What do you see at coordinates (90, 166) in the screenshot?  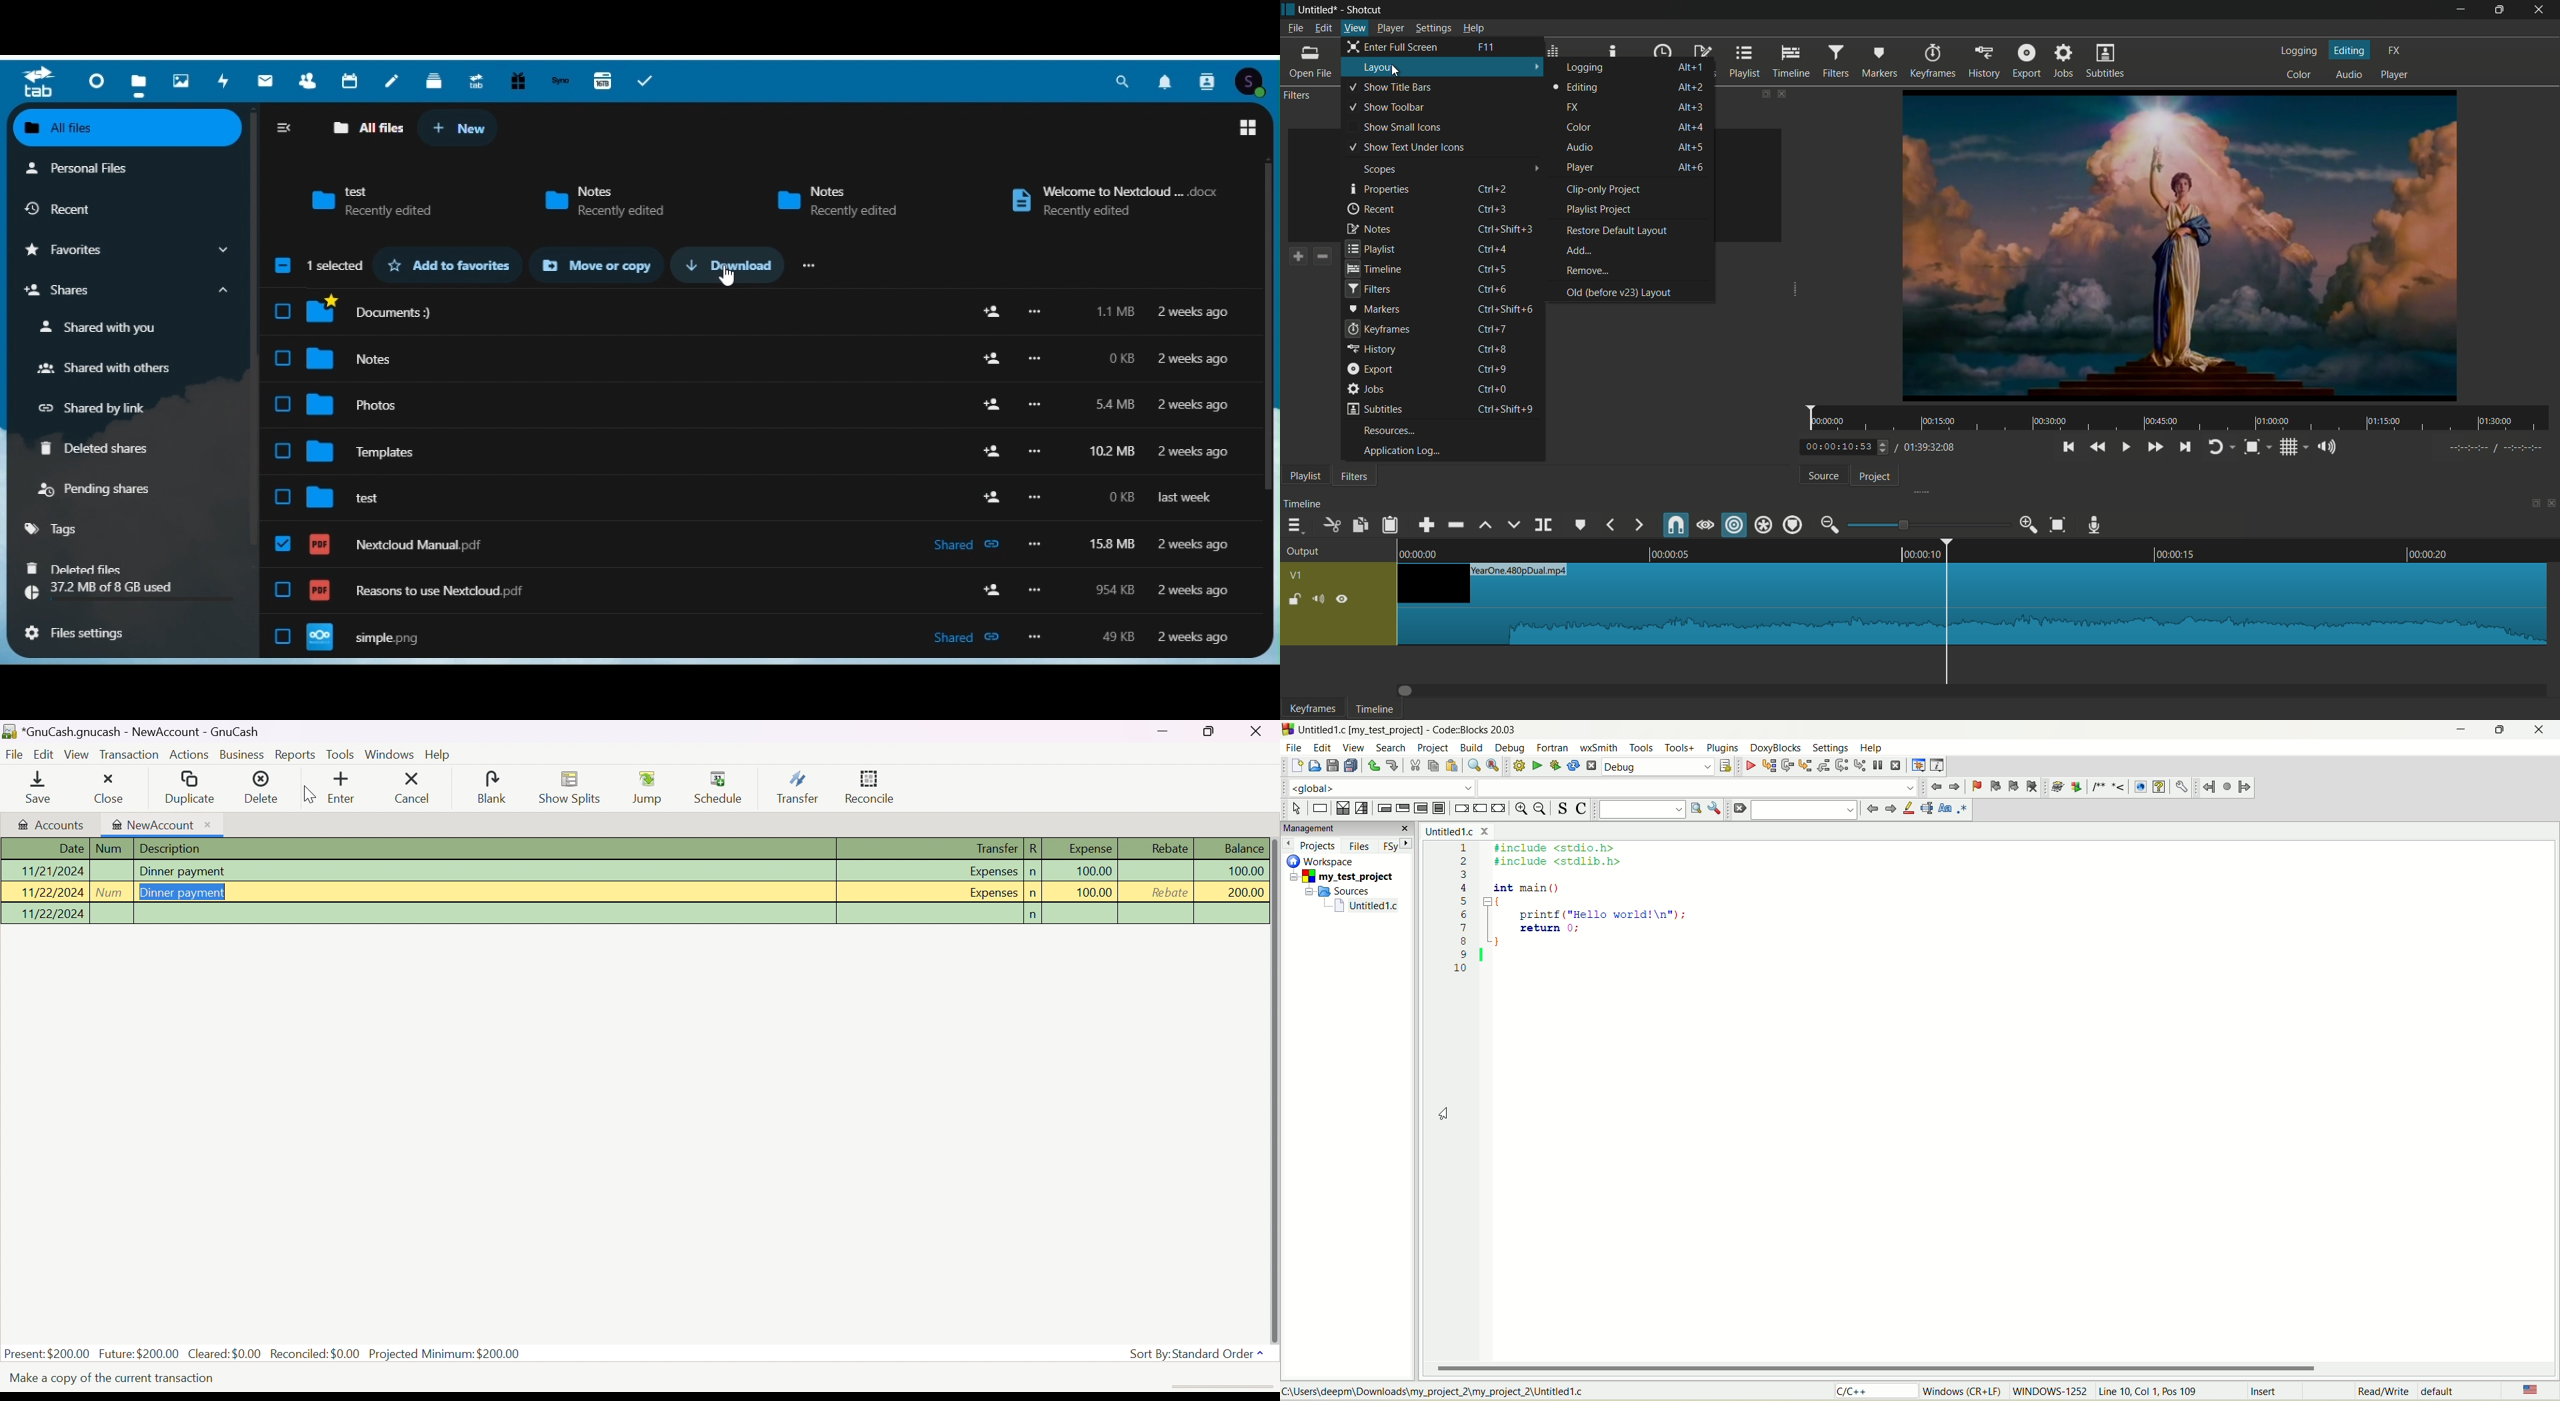 I see `Personal files` at bounding box center [90, 166].